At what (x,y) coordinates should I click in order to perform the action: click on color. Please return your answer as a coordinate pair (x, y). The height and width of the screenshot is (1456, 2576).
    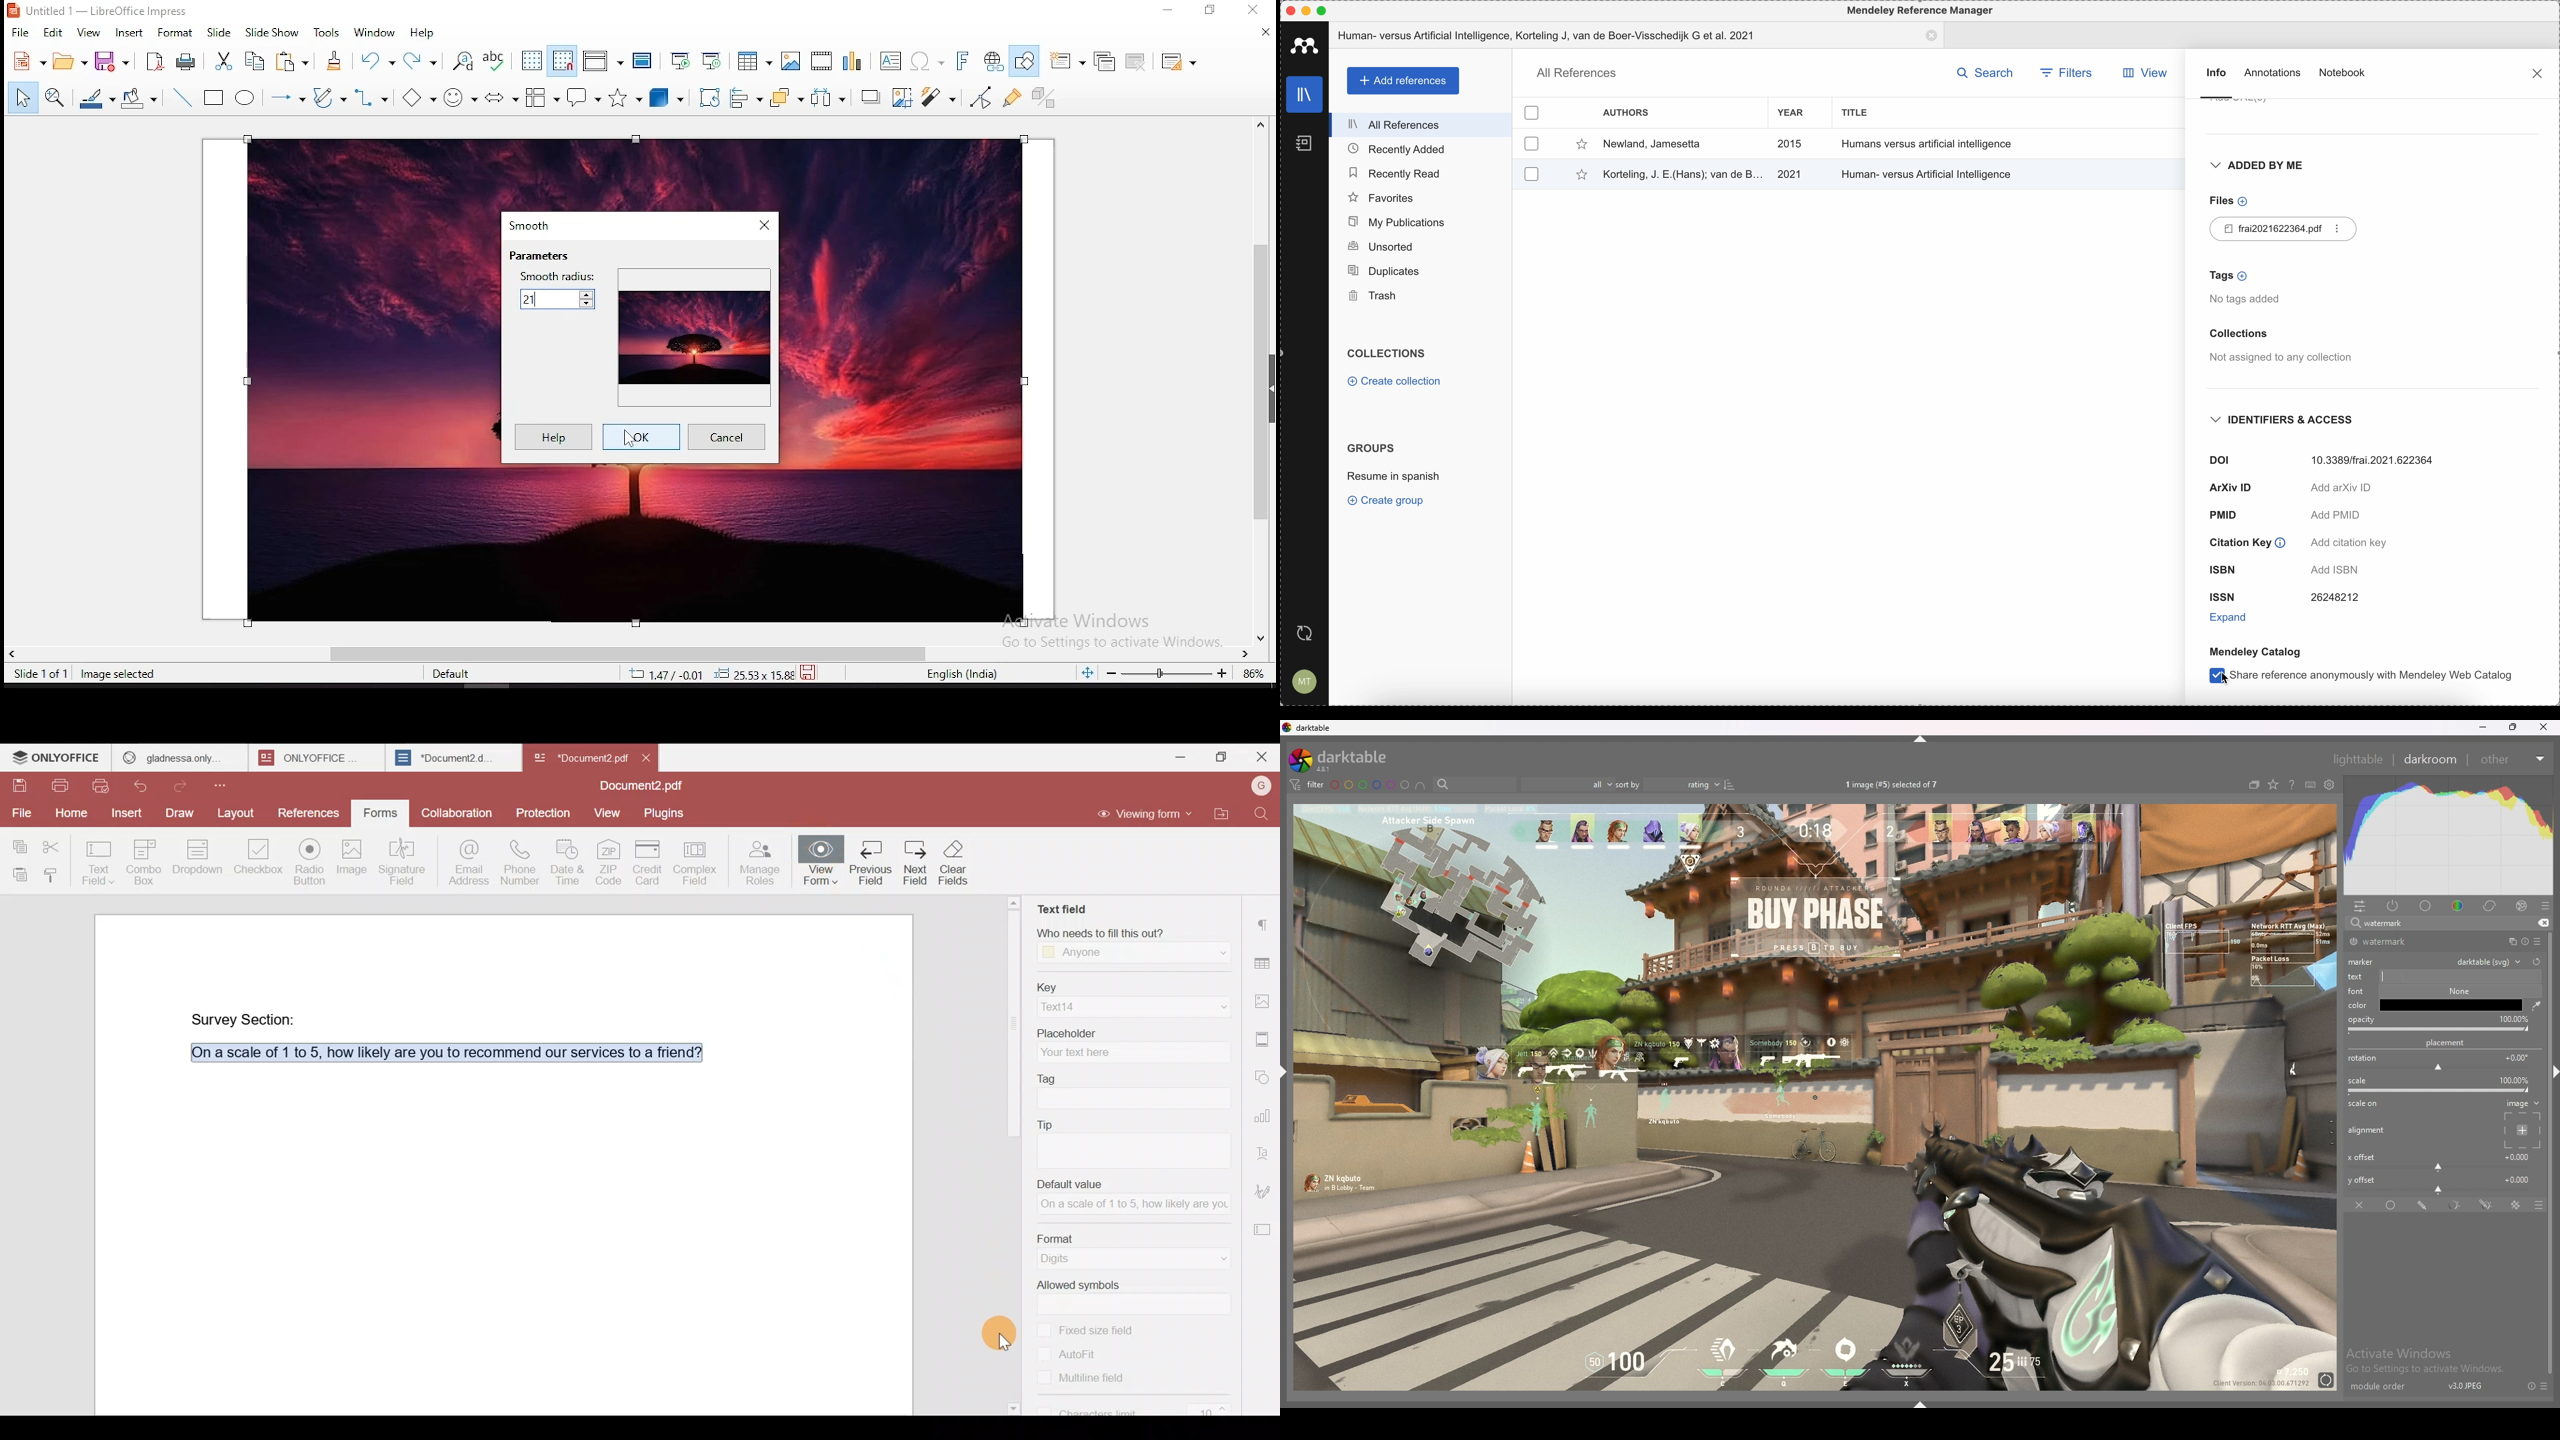
    Looking at the image, I should click on (2460, 905).